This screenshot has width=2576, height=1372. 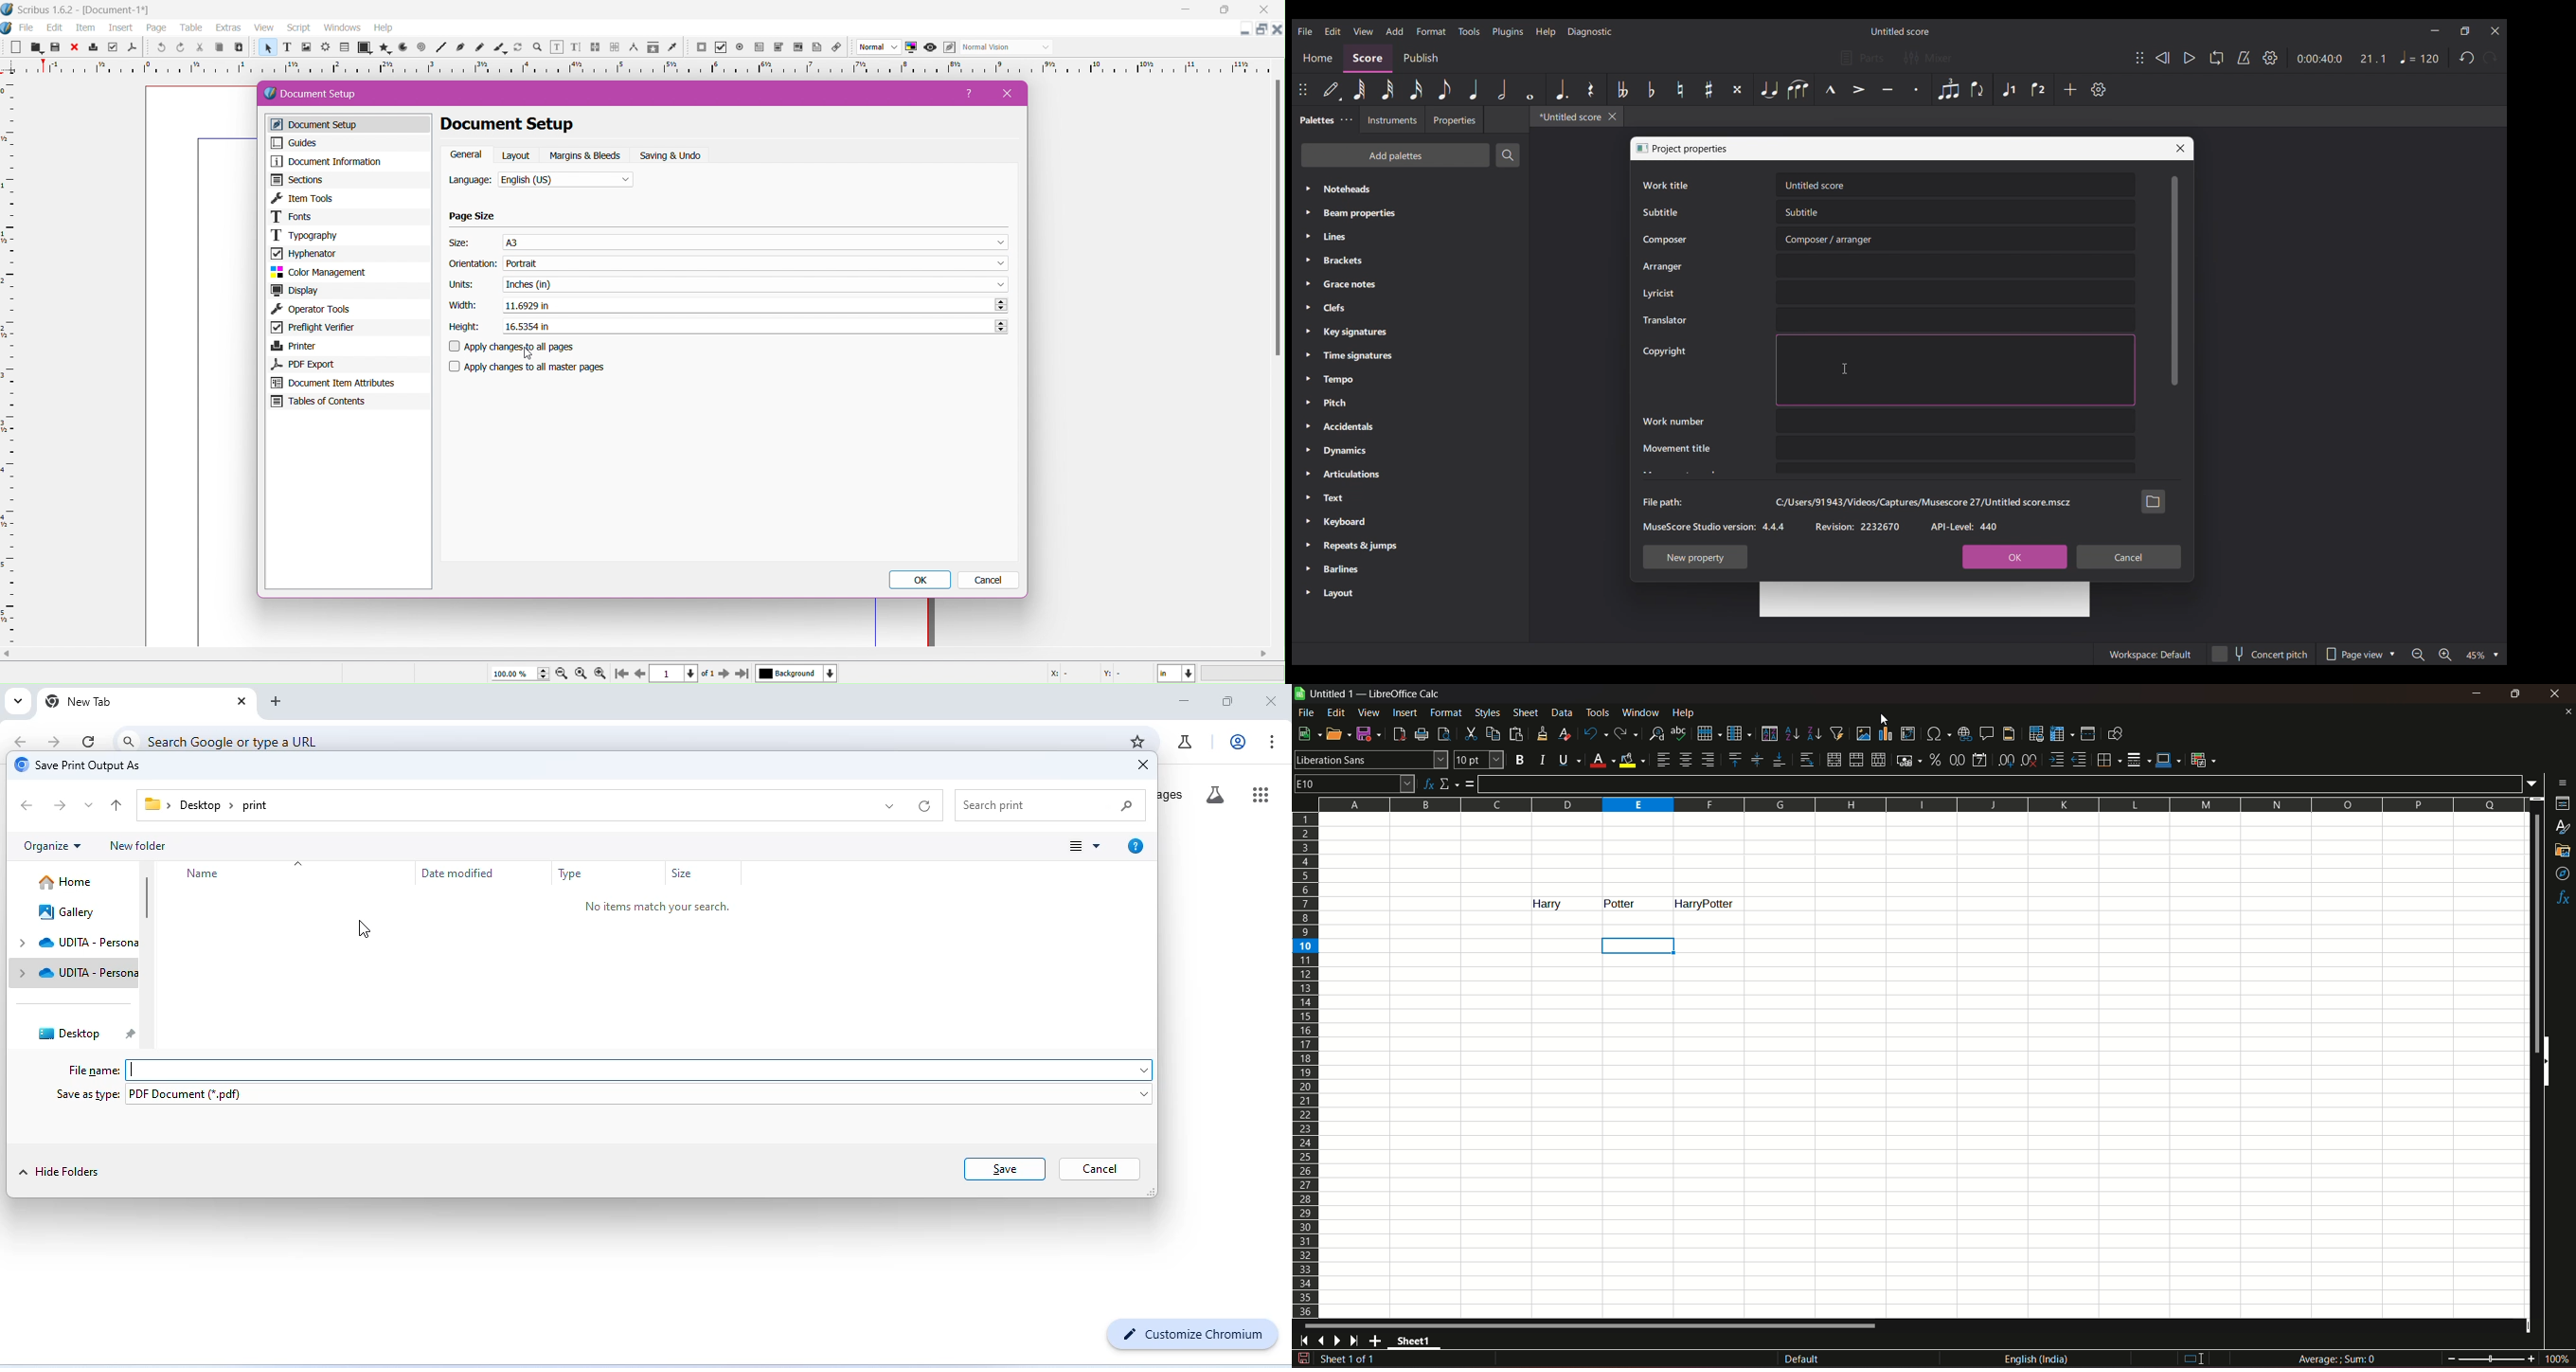 I want to click on I beam cursor, so click(x=2195, y=1359).